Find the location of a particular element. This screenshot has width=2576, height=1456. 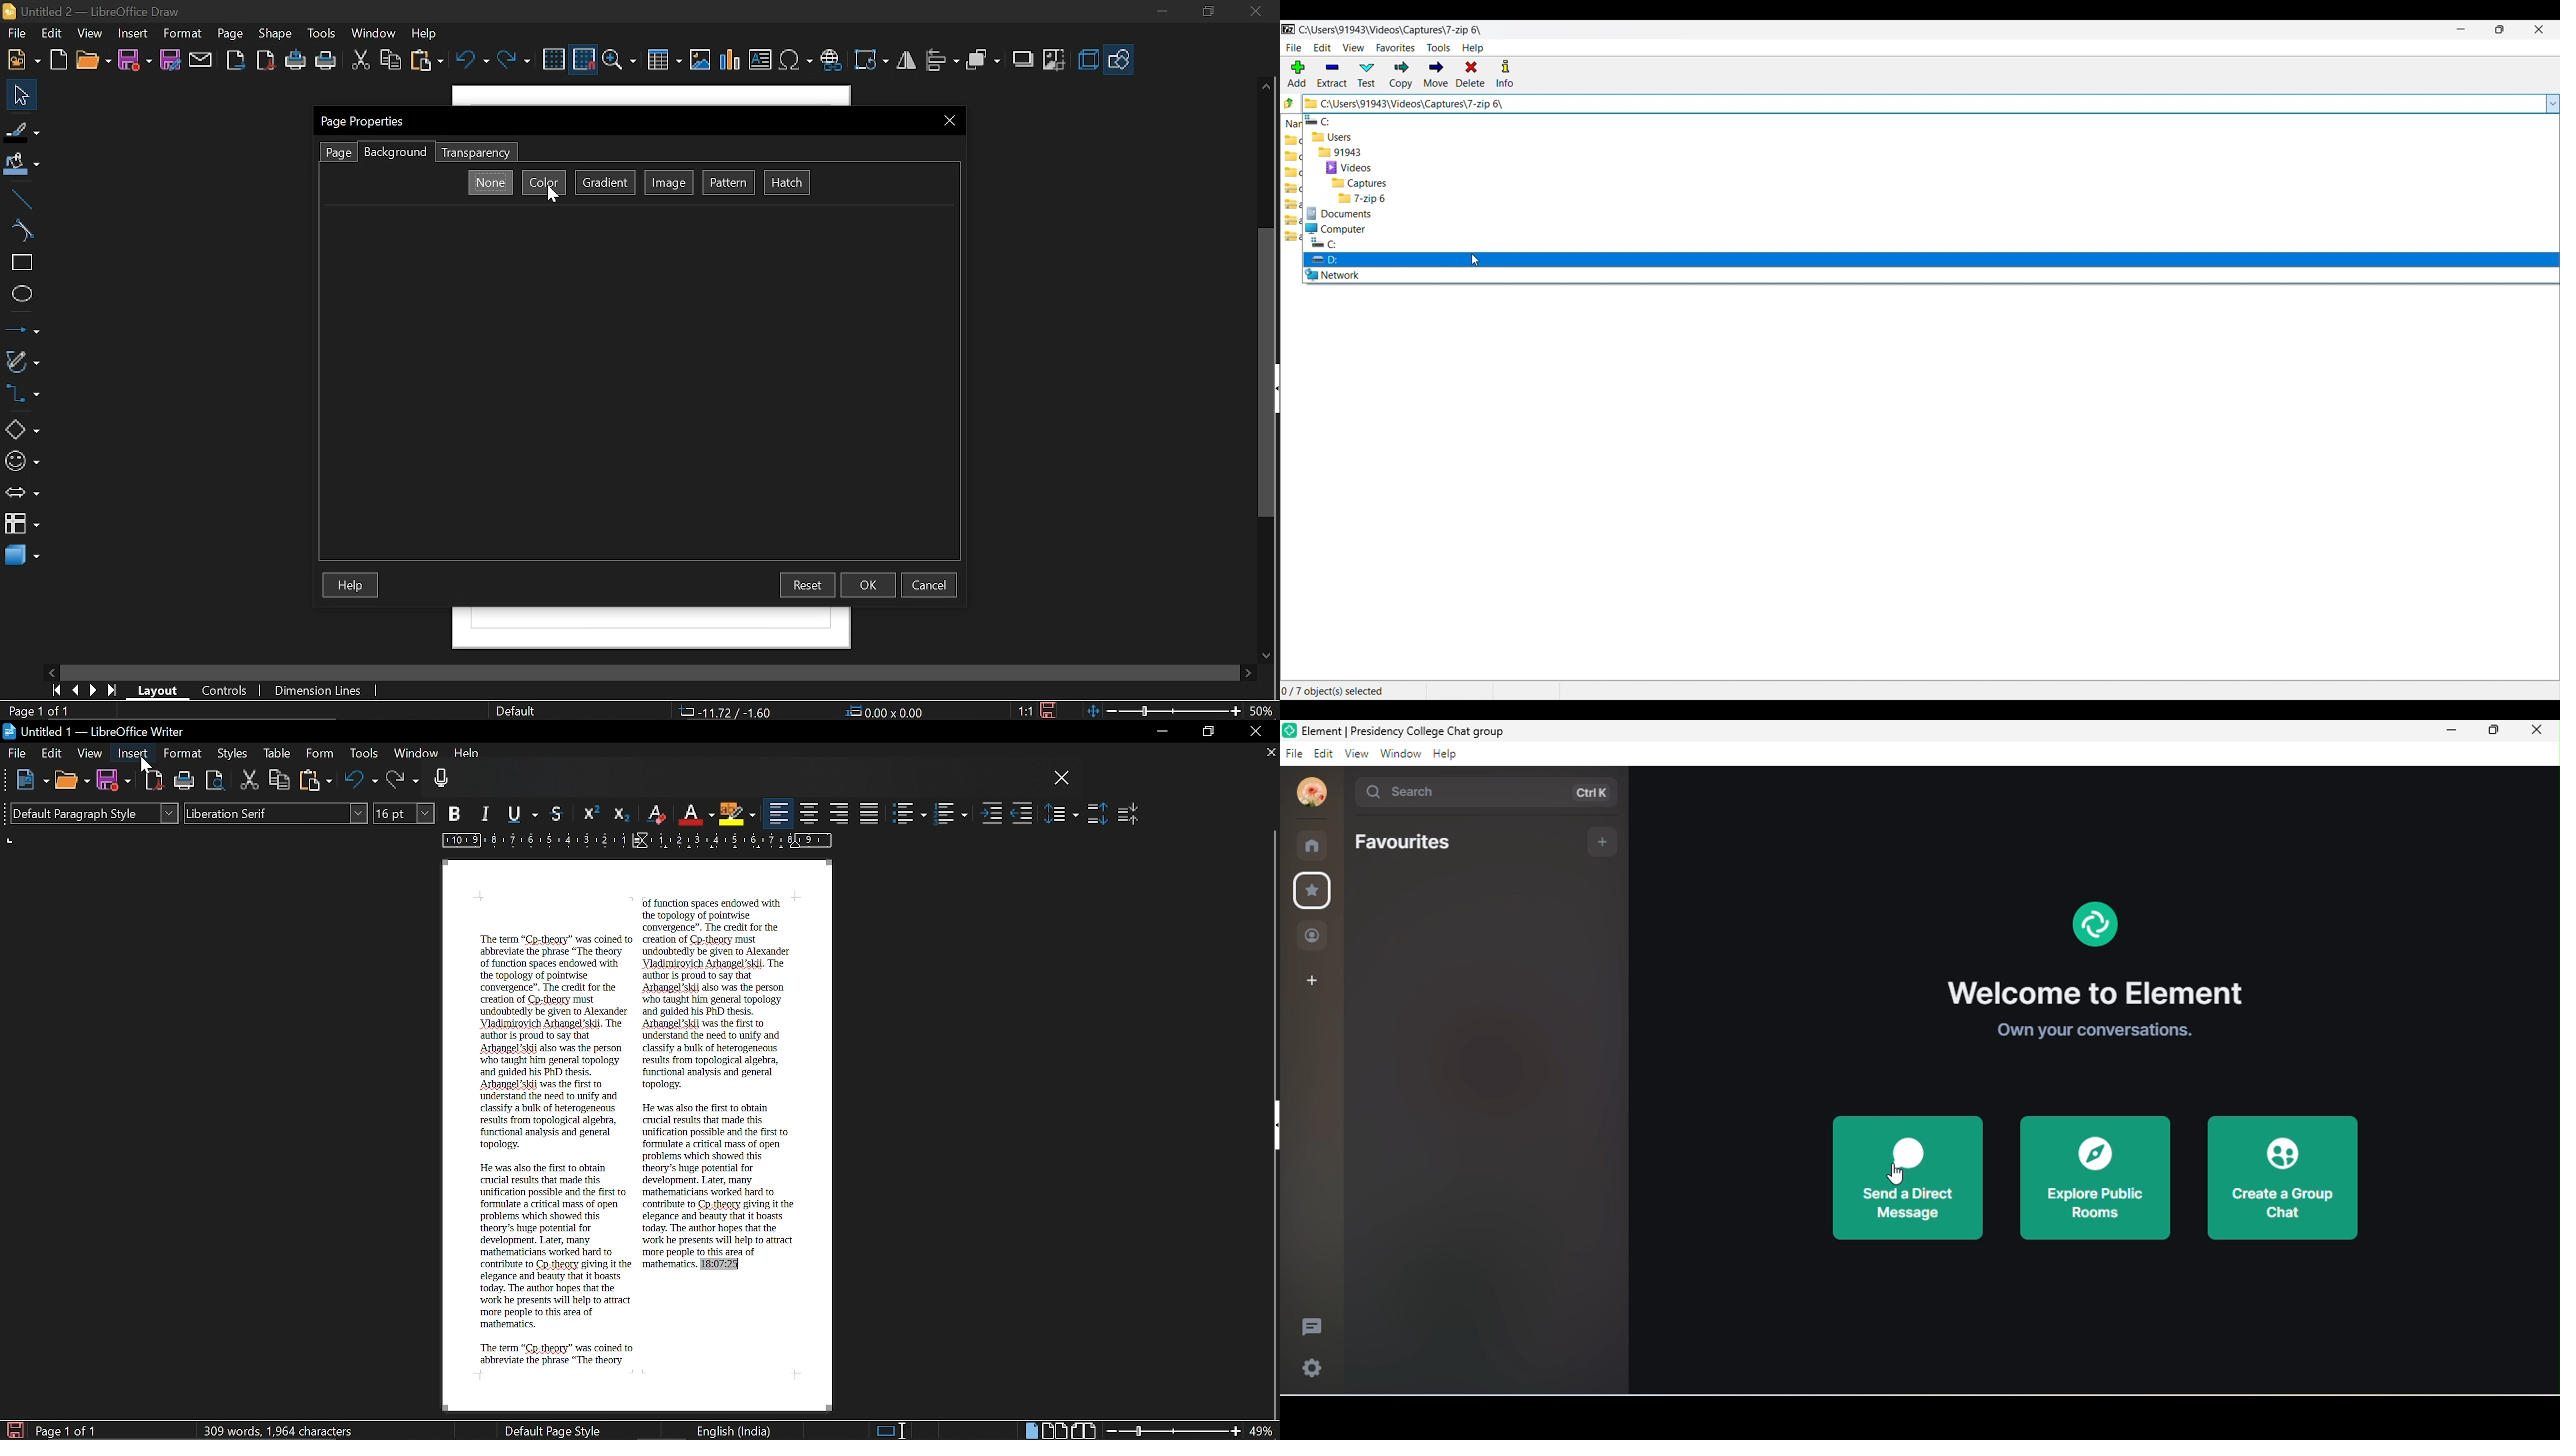

Basic hapes is located at coordinates (1120, 59).